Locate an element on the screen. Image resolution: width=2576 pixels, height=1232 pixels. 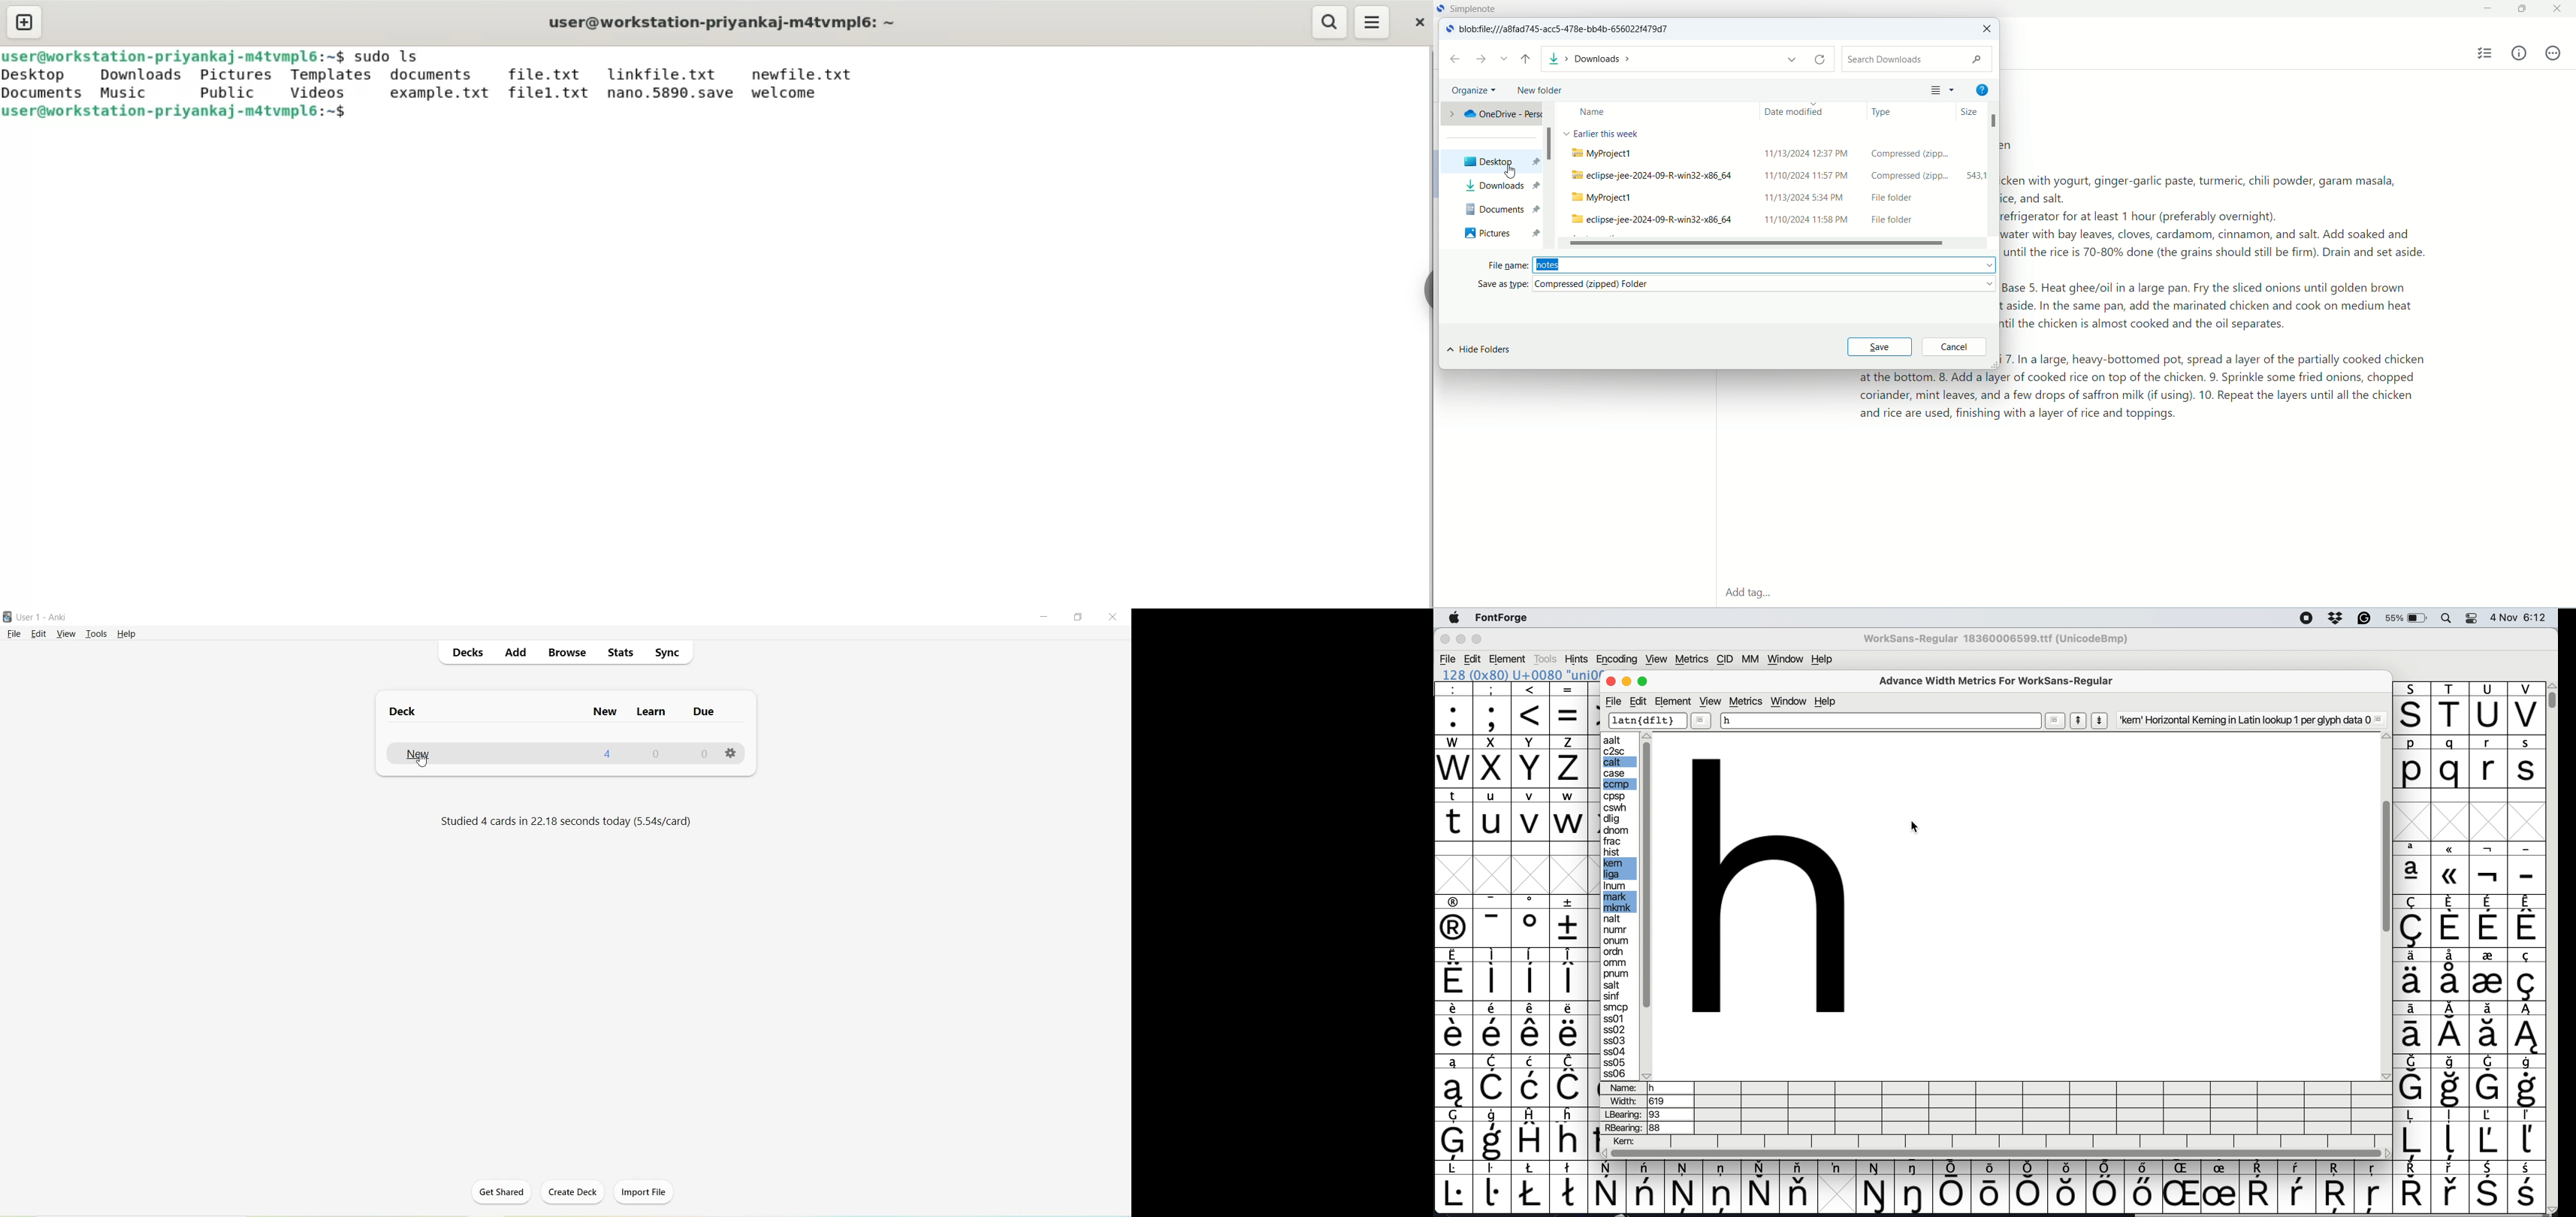
CID is located at coordinates (1726, 660).